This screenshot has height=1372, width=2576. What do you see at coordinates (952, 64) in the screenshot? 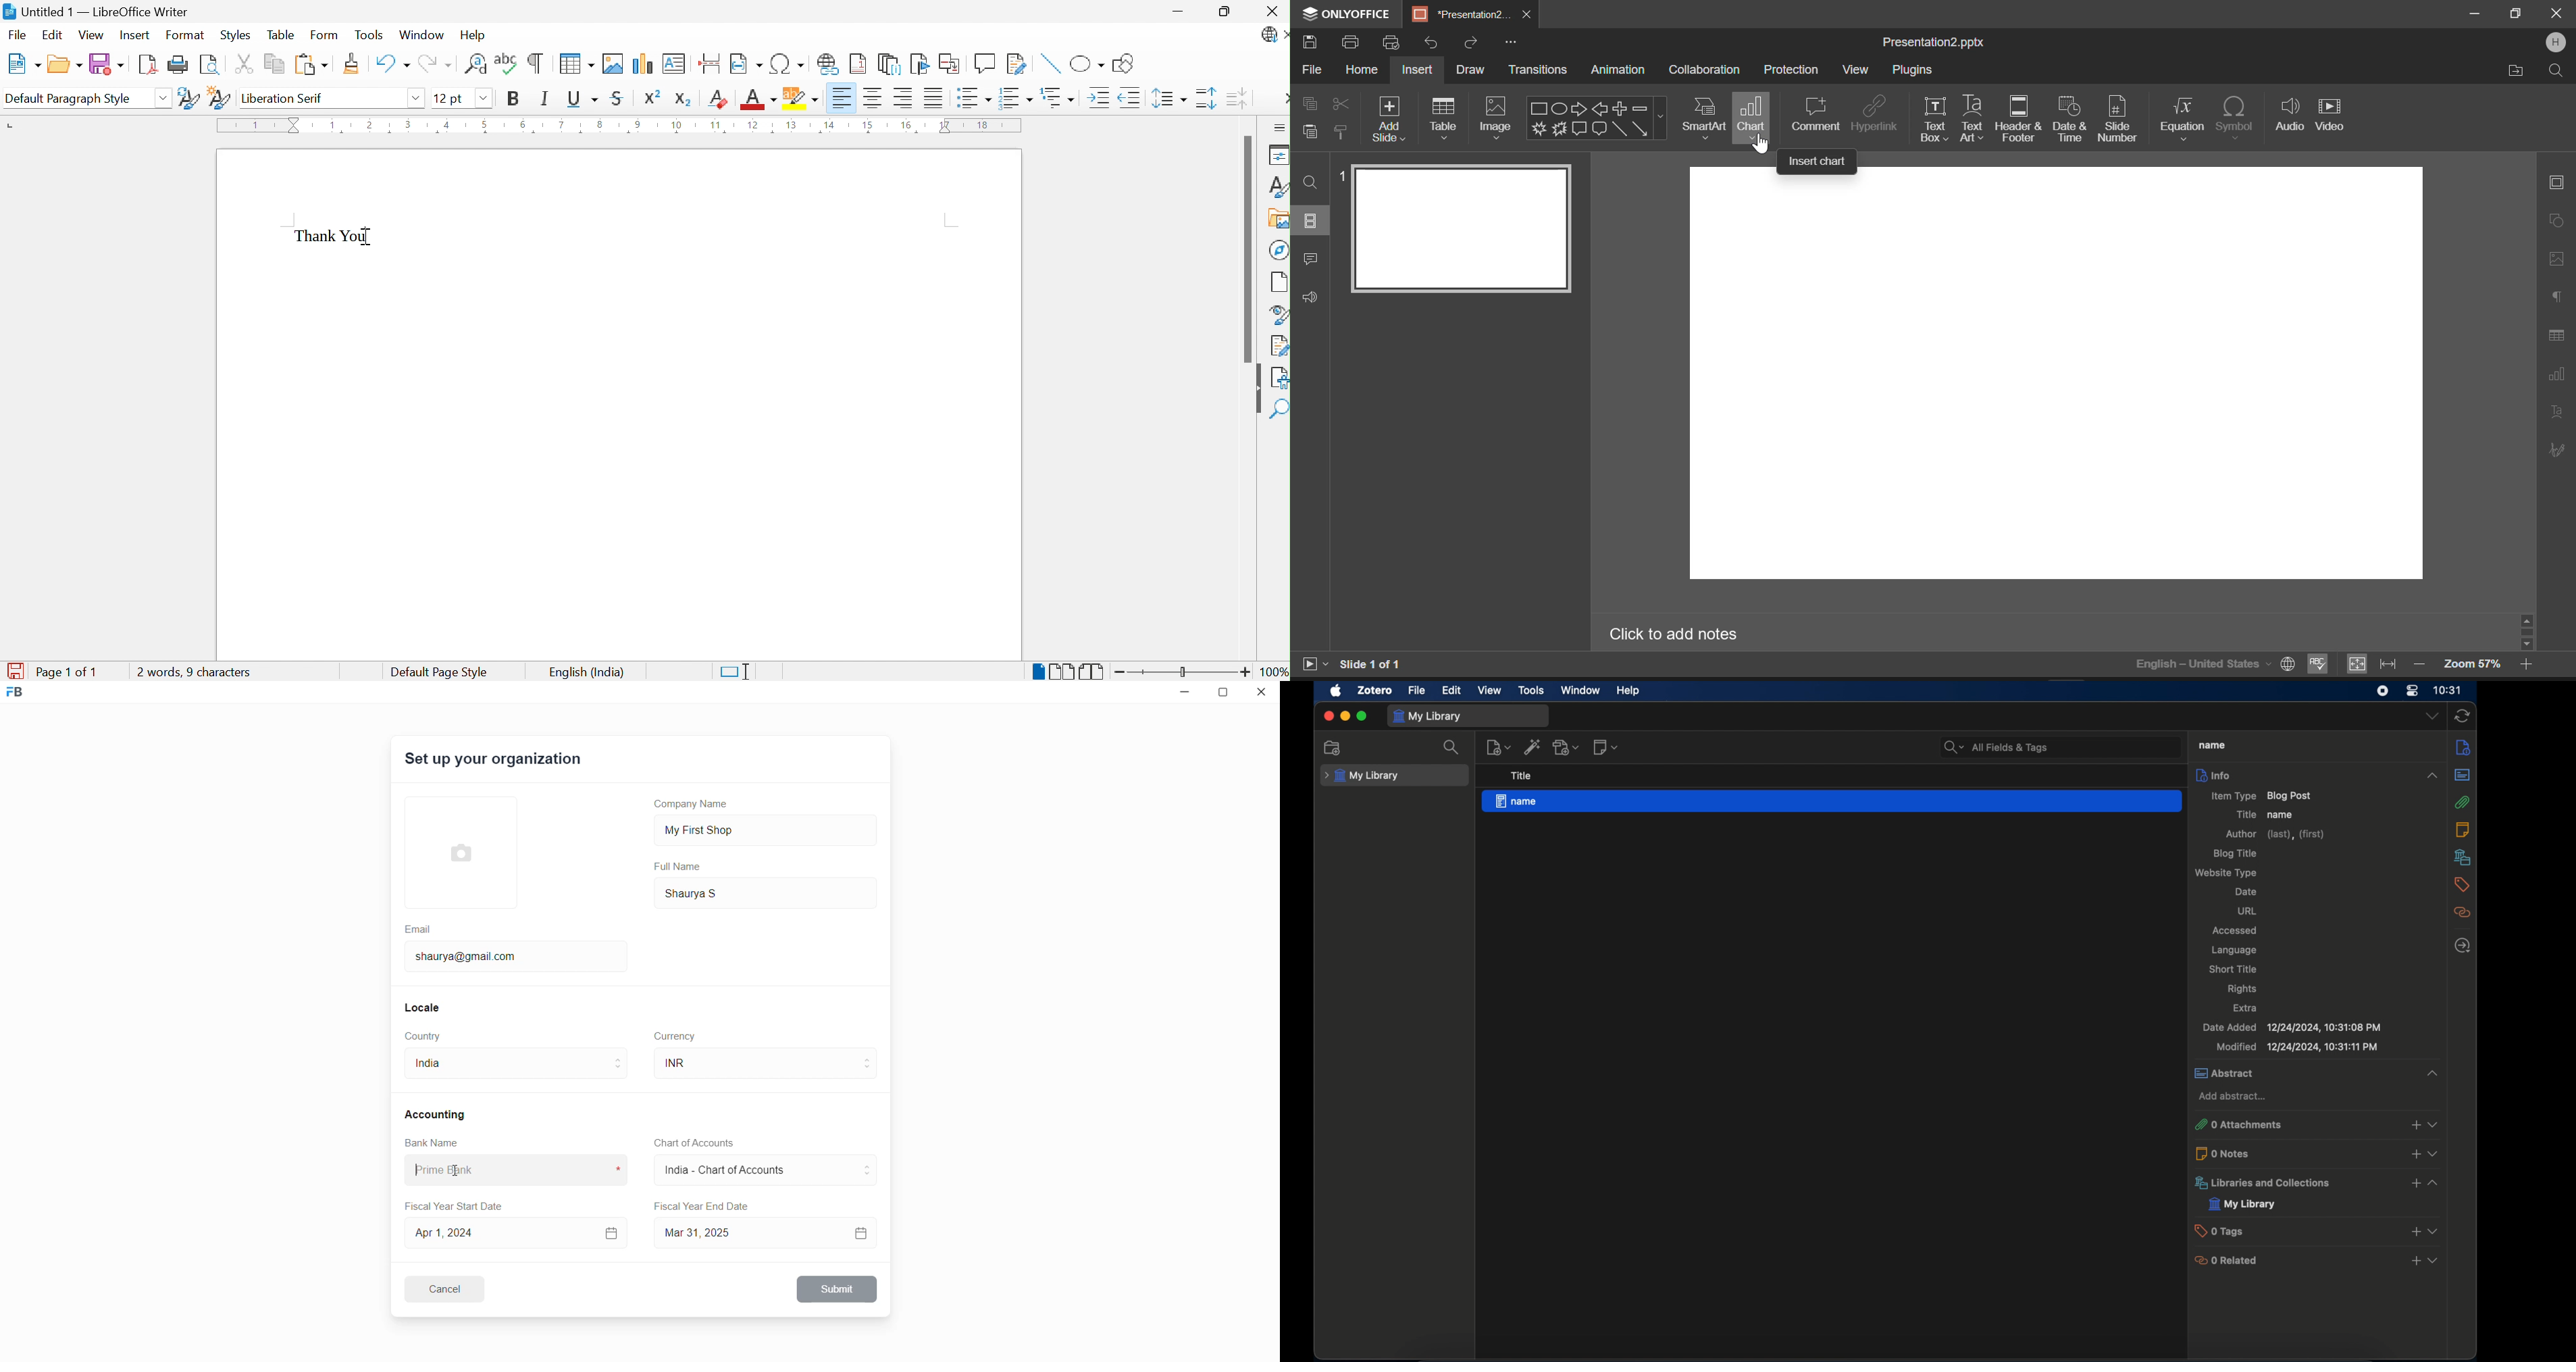
I see `Insert Cross-reference` at bounding box center [952, 64].